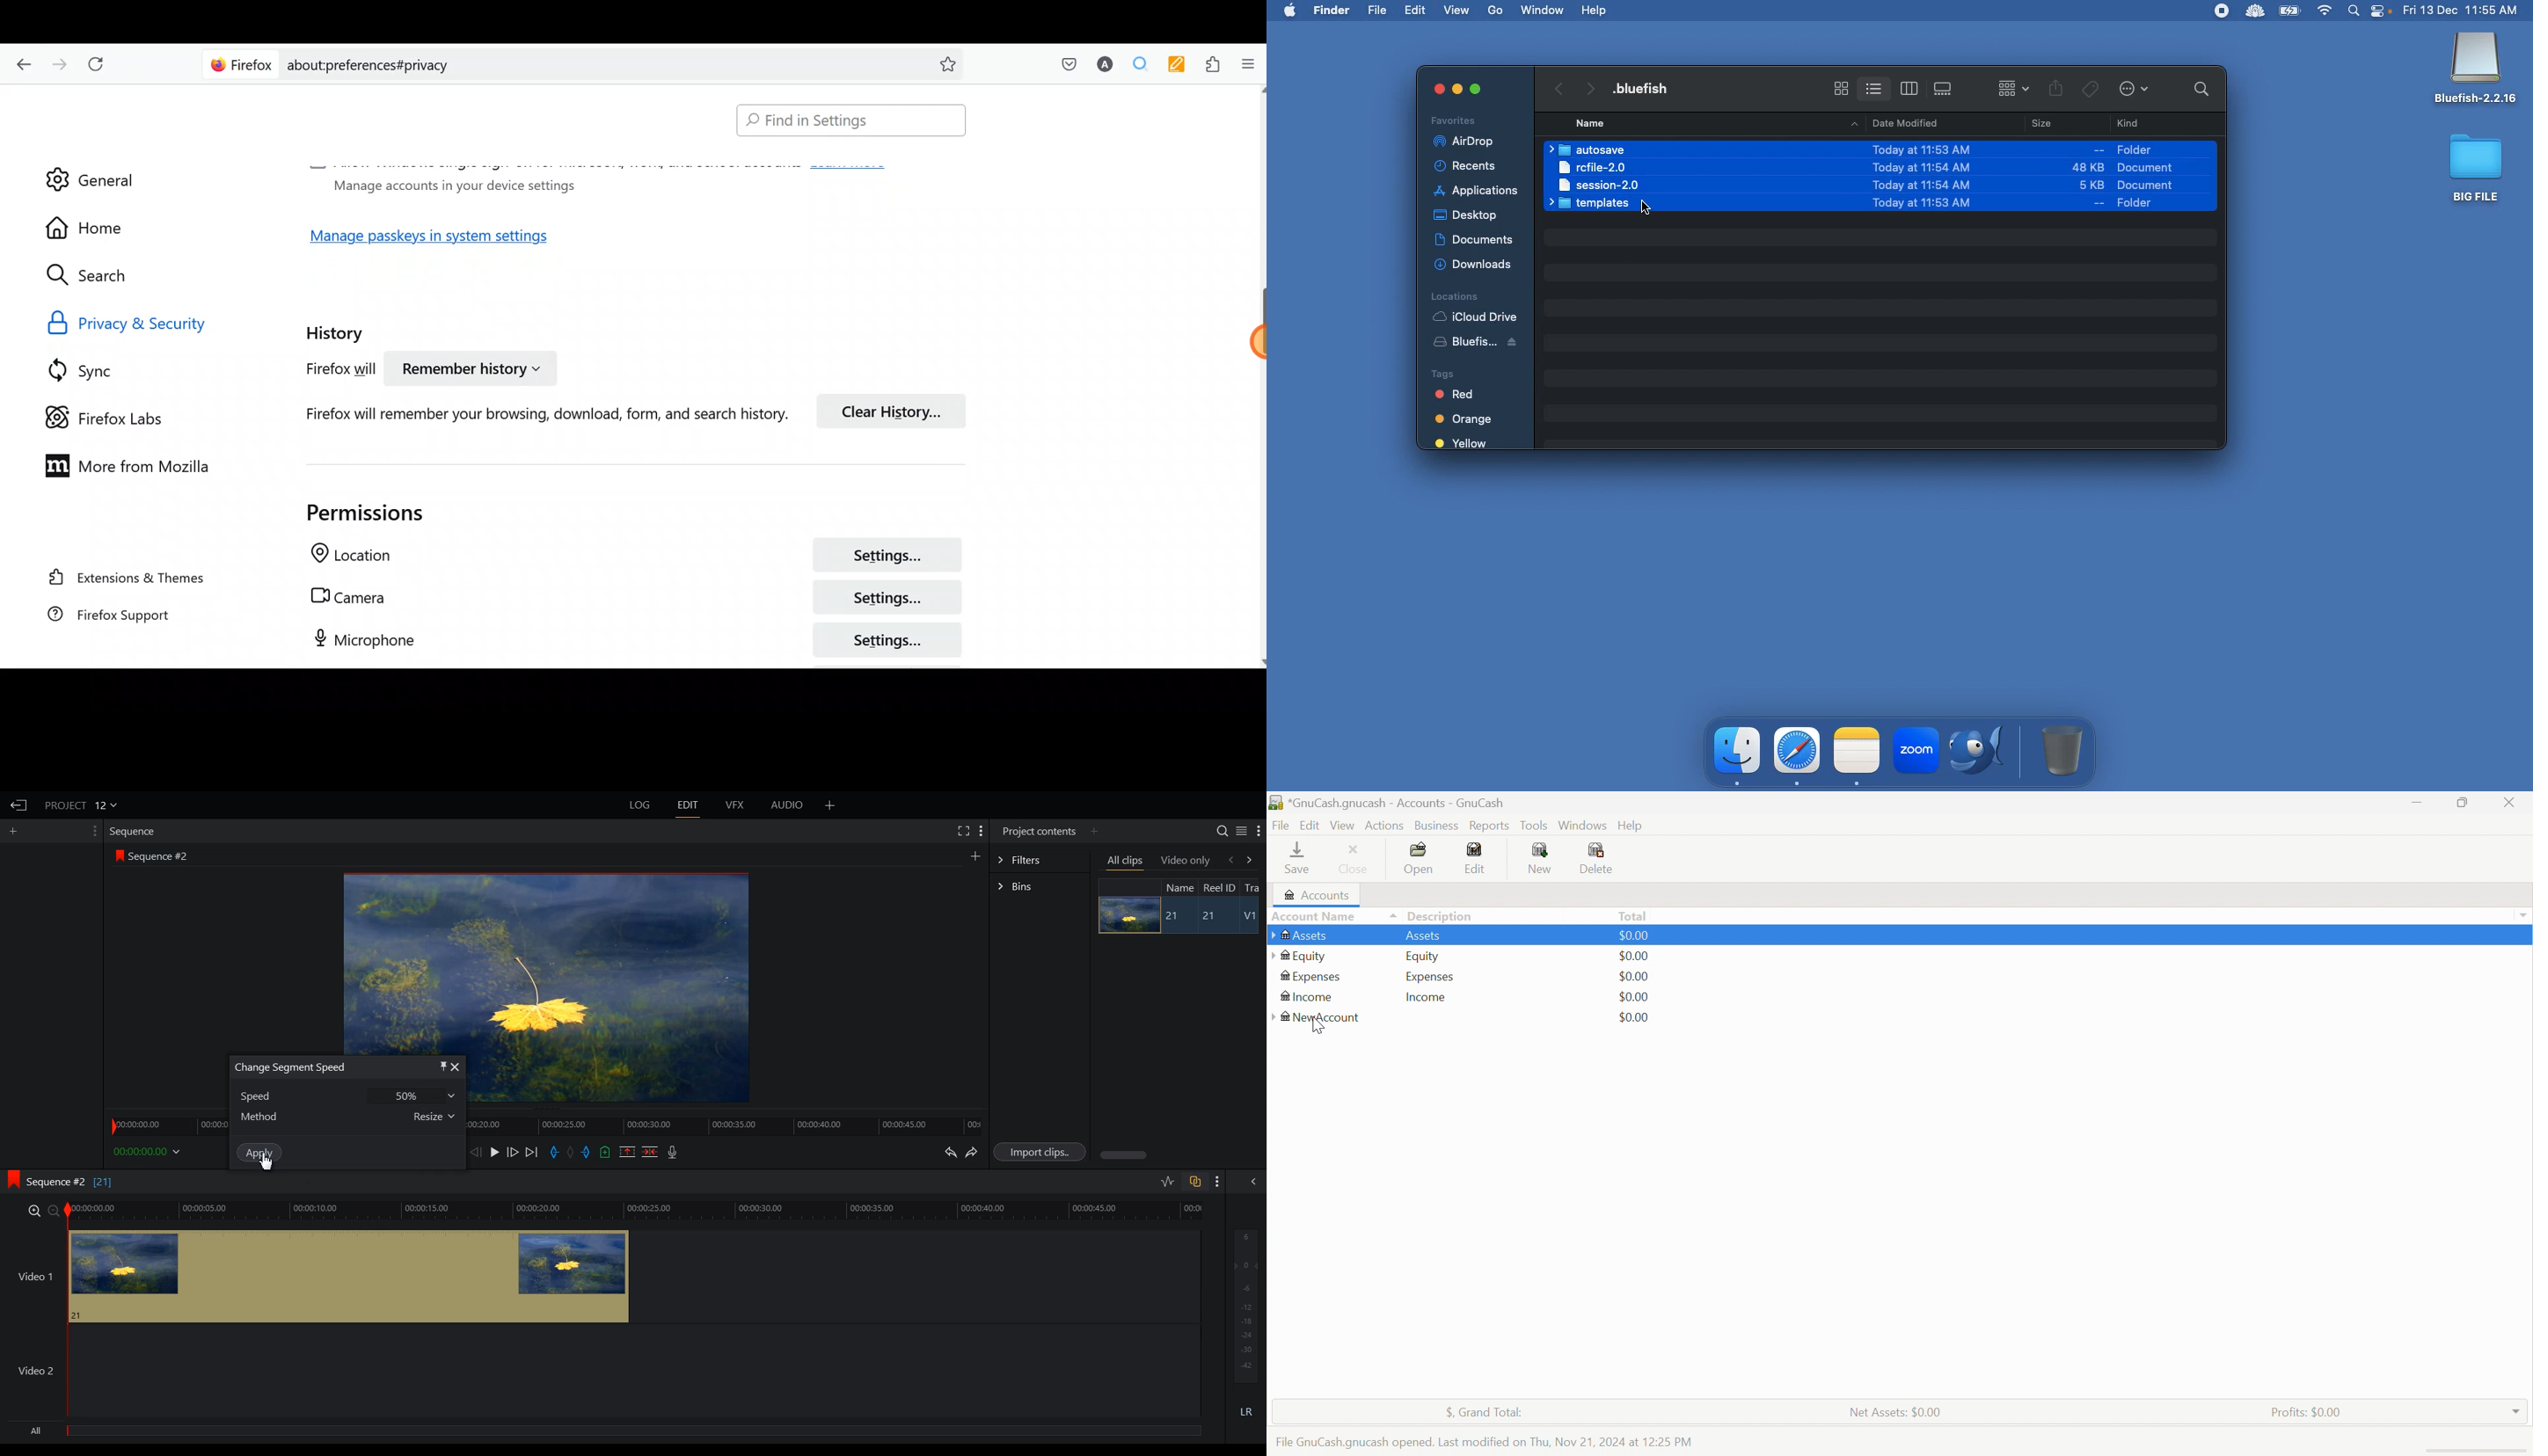 The height and width of the screenshot is (1456, 2548). I want to click on Income, so click(1305, 998).